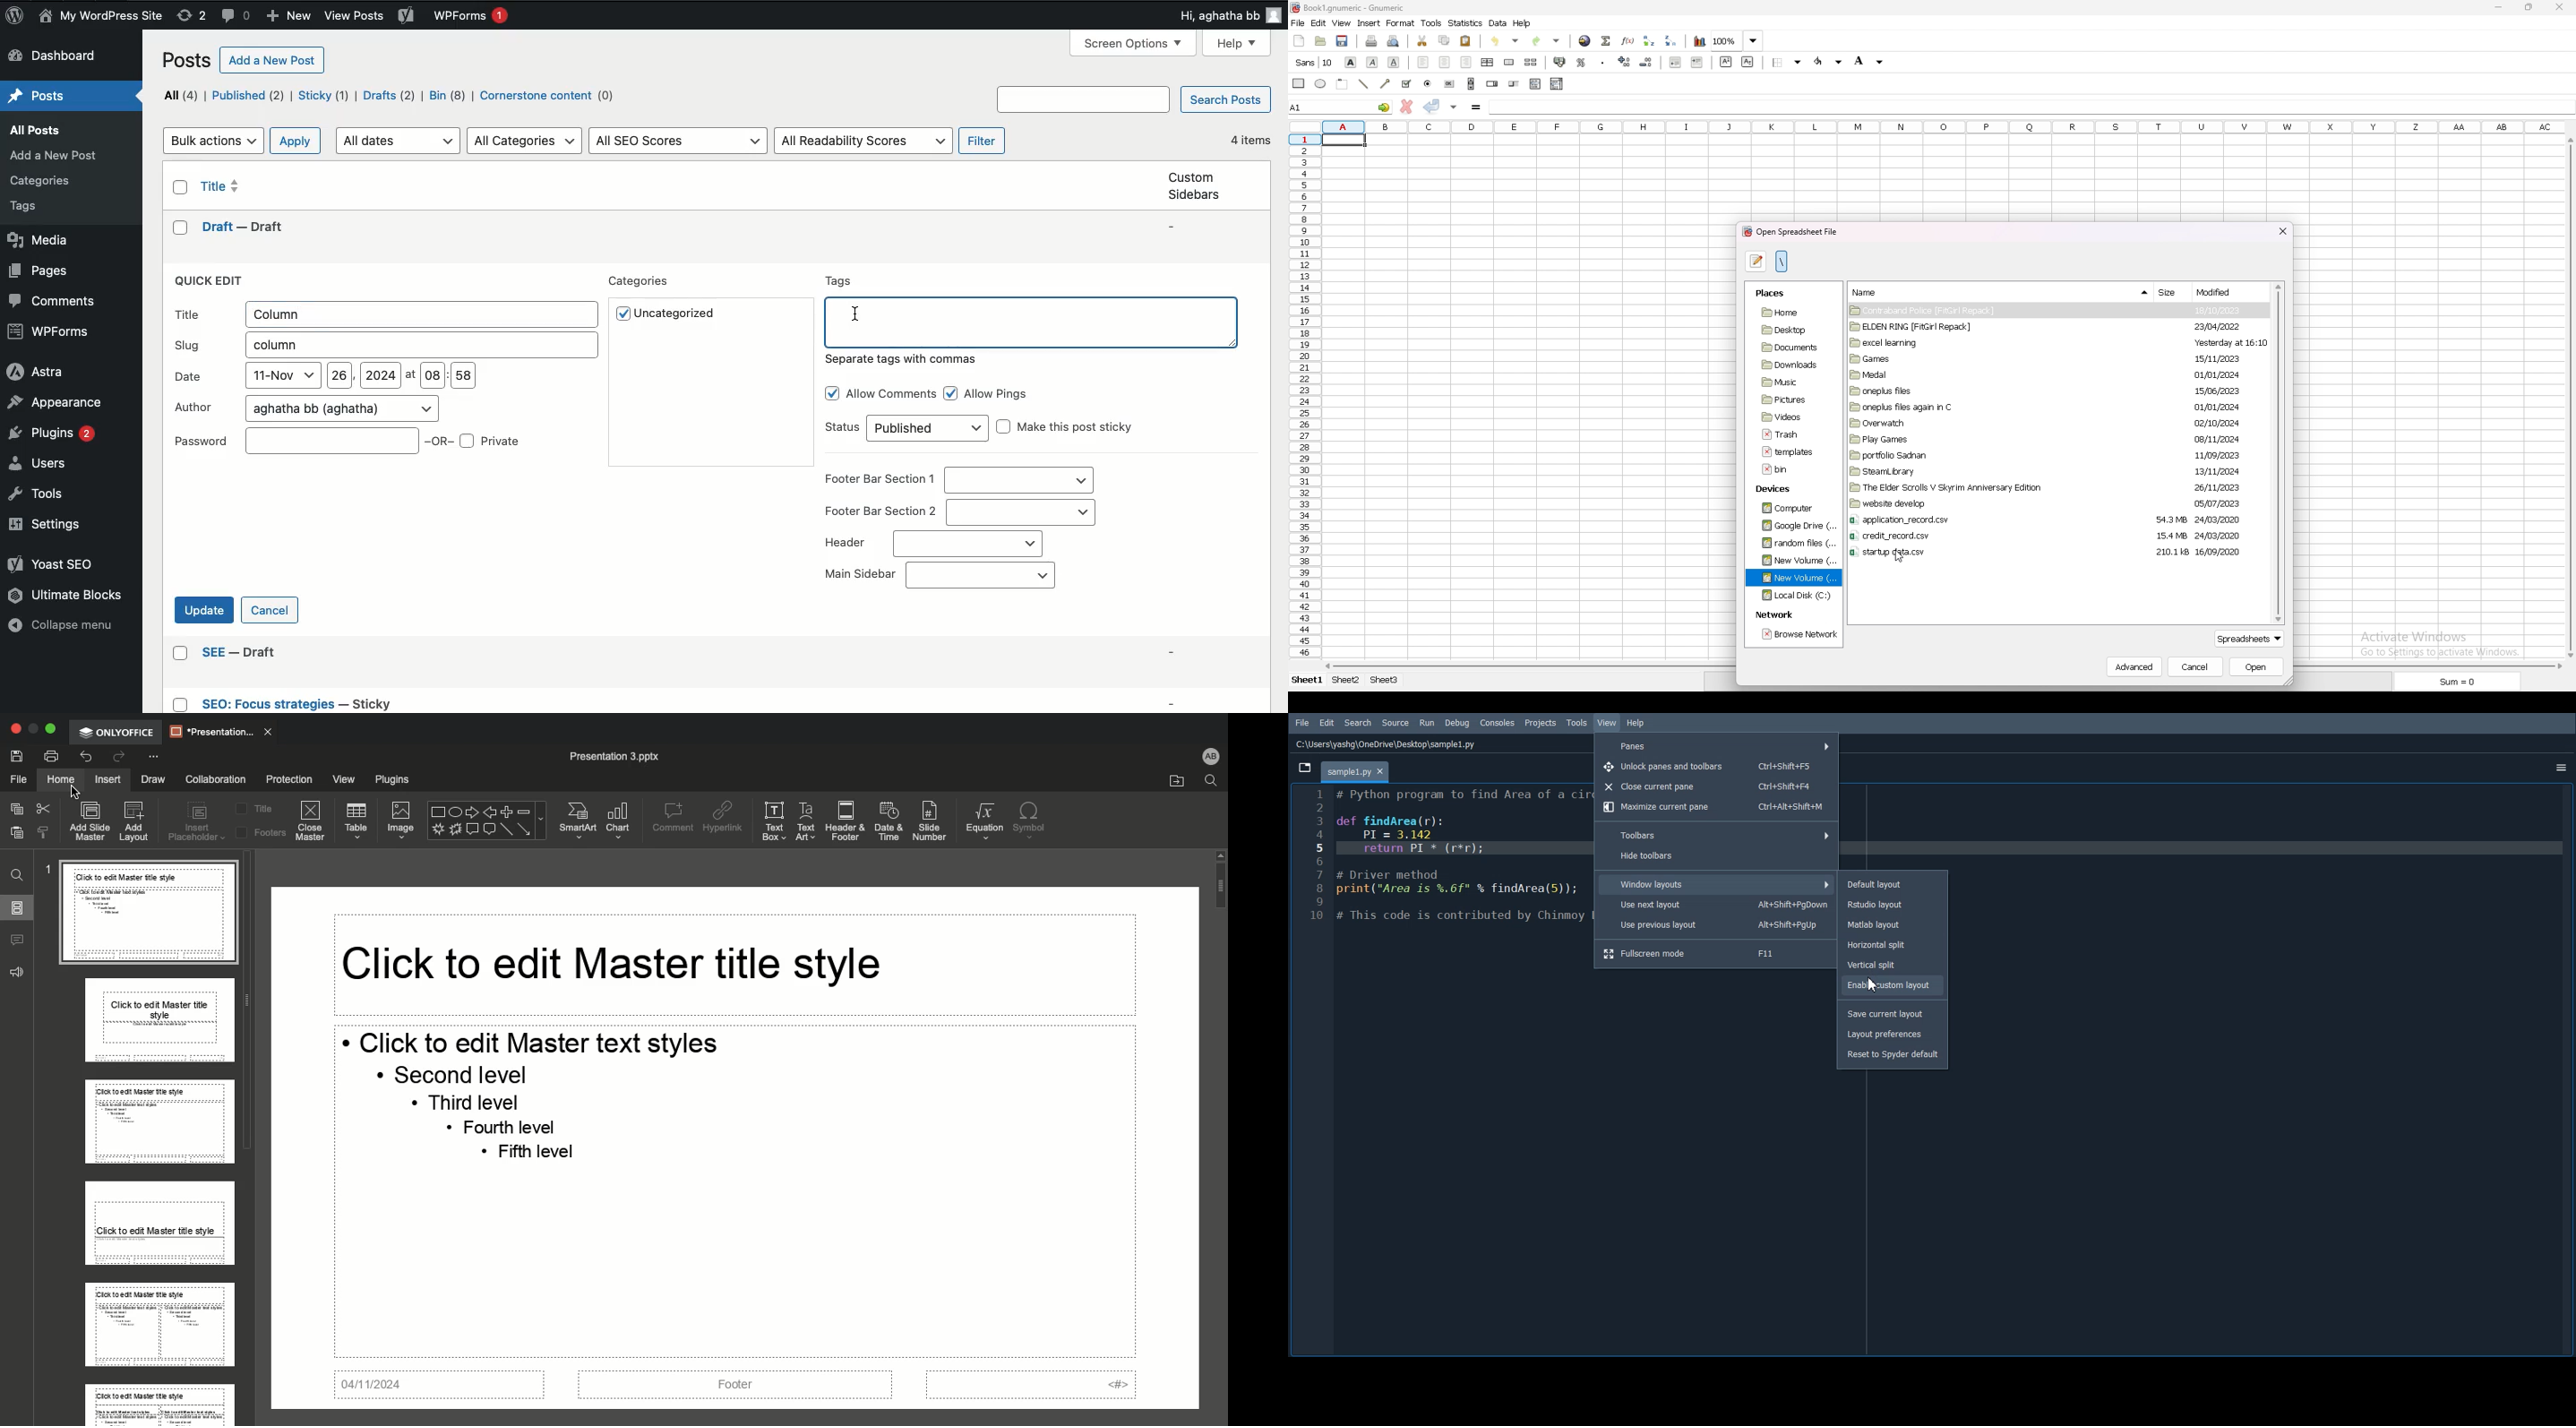 This screenshot has width=2576, height=1428. I want to click on Expand, so click(50, 729).